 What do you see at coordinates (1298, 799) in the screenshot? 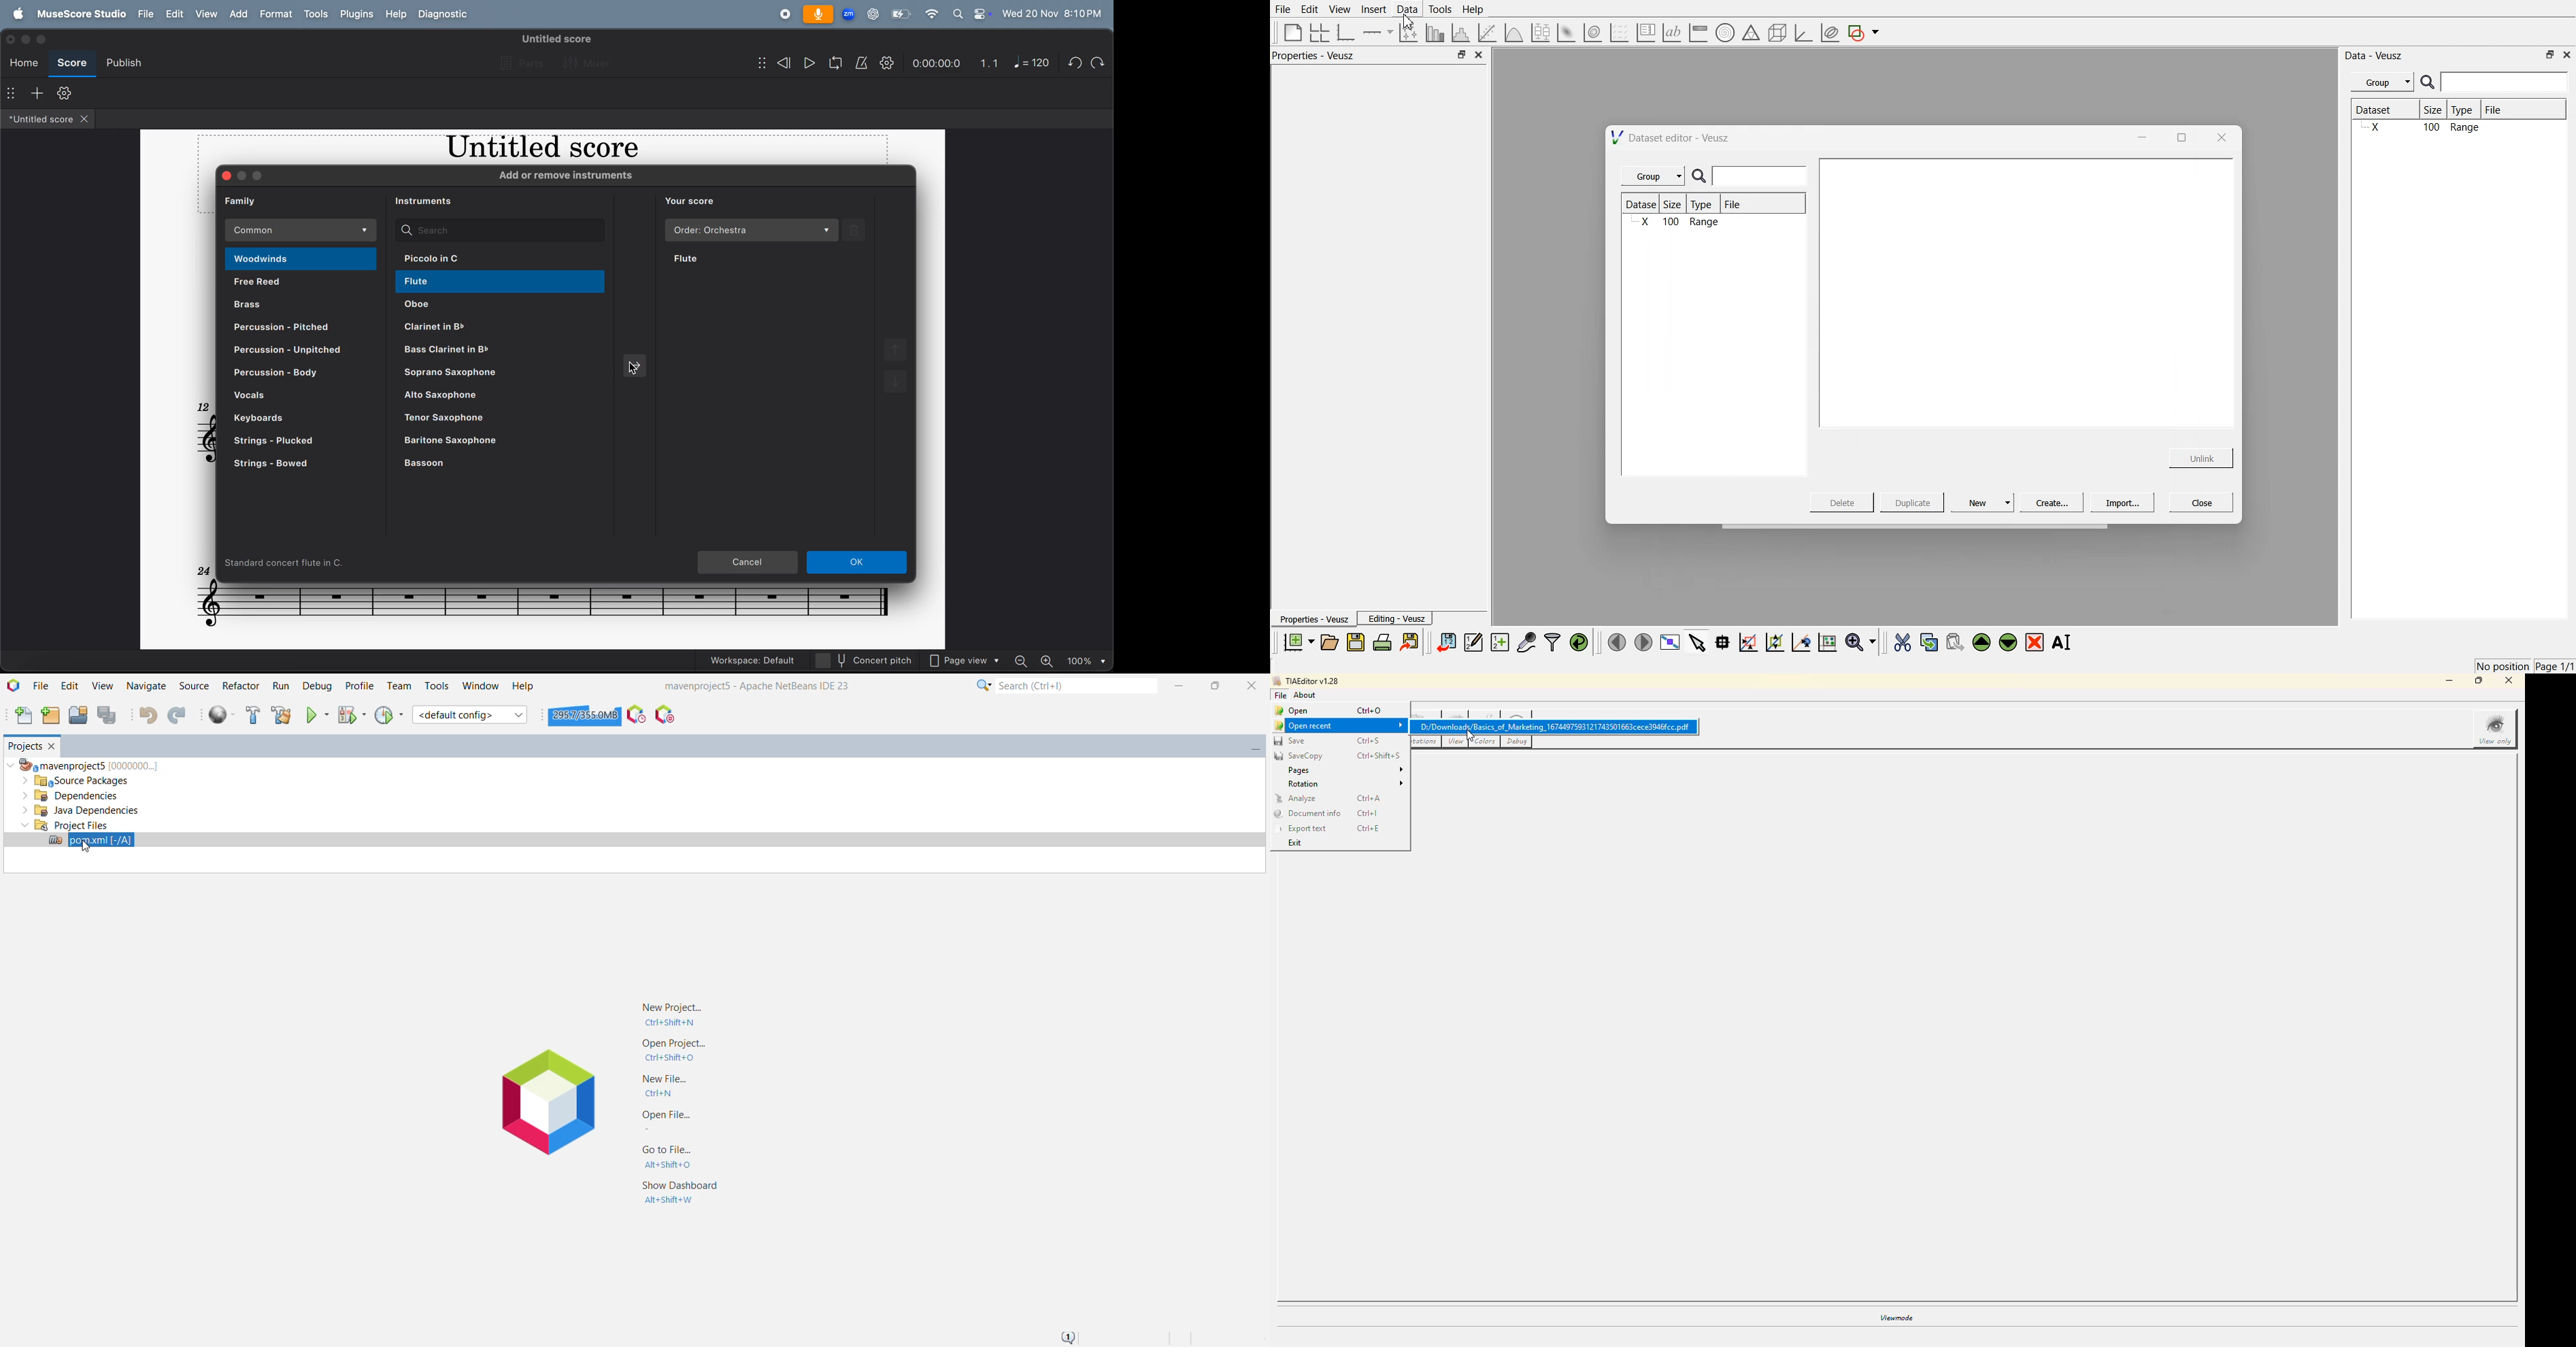
I see `analyze` at bounding box center [1298, 799].